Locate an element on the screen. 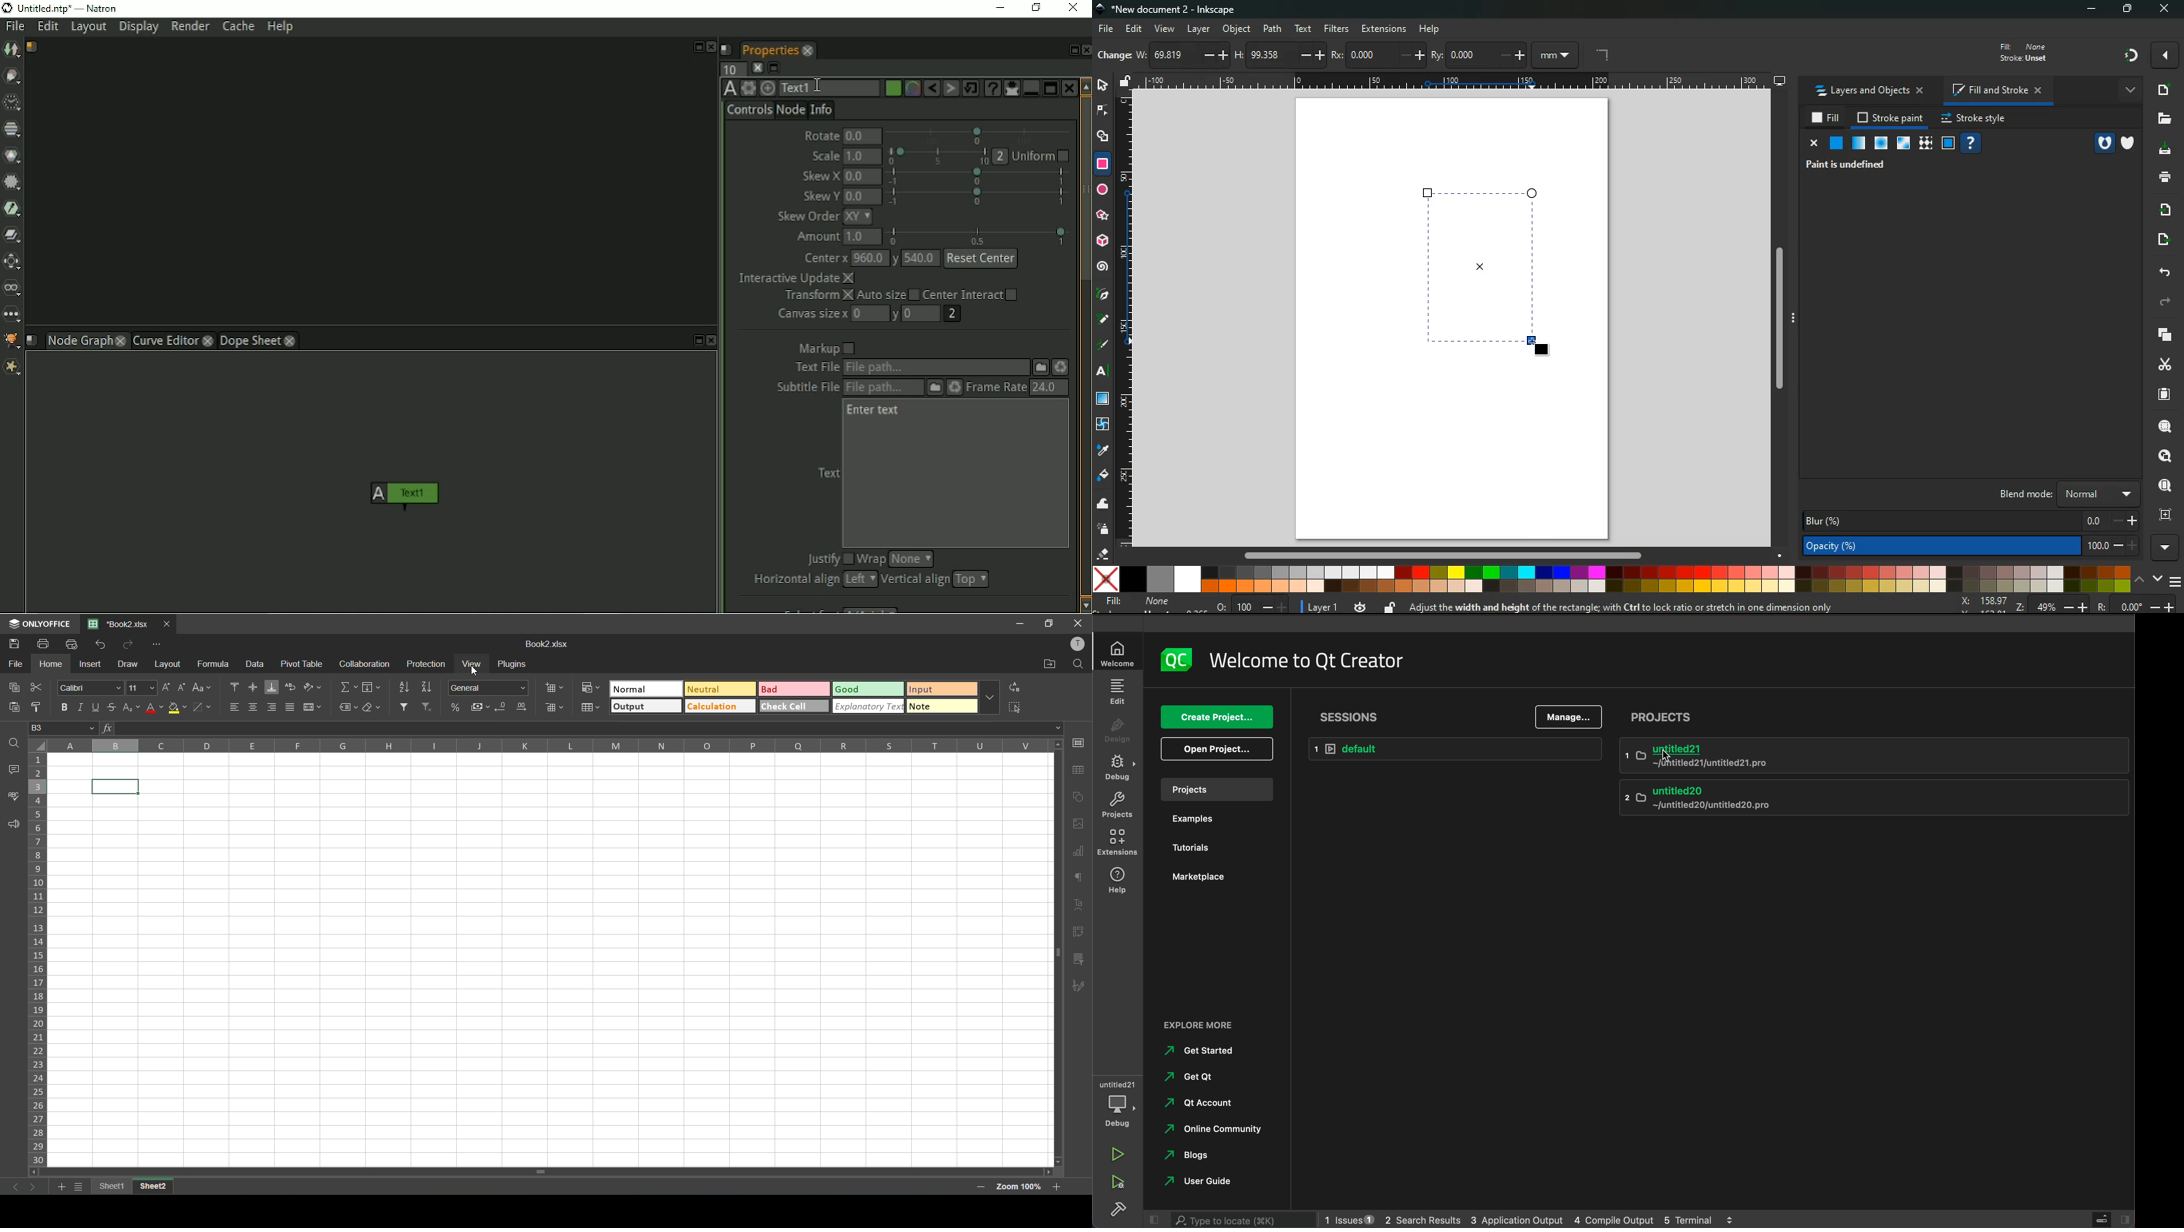  layers and objects is located at coordinates (1871, 92).